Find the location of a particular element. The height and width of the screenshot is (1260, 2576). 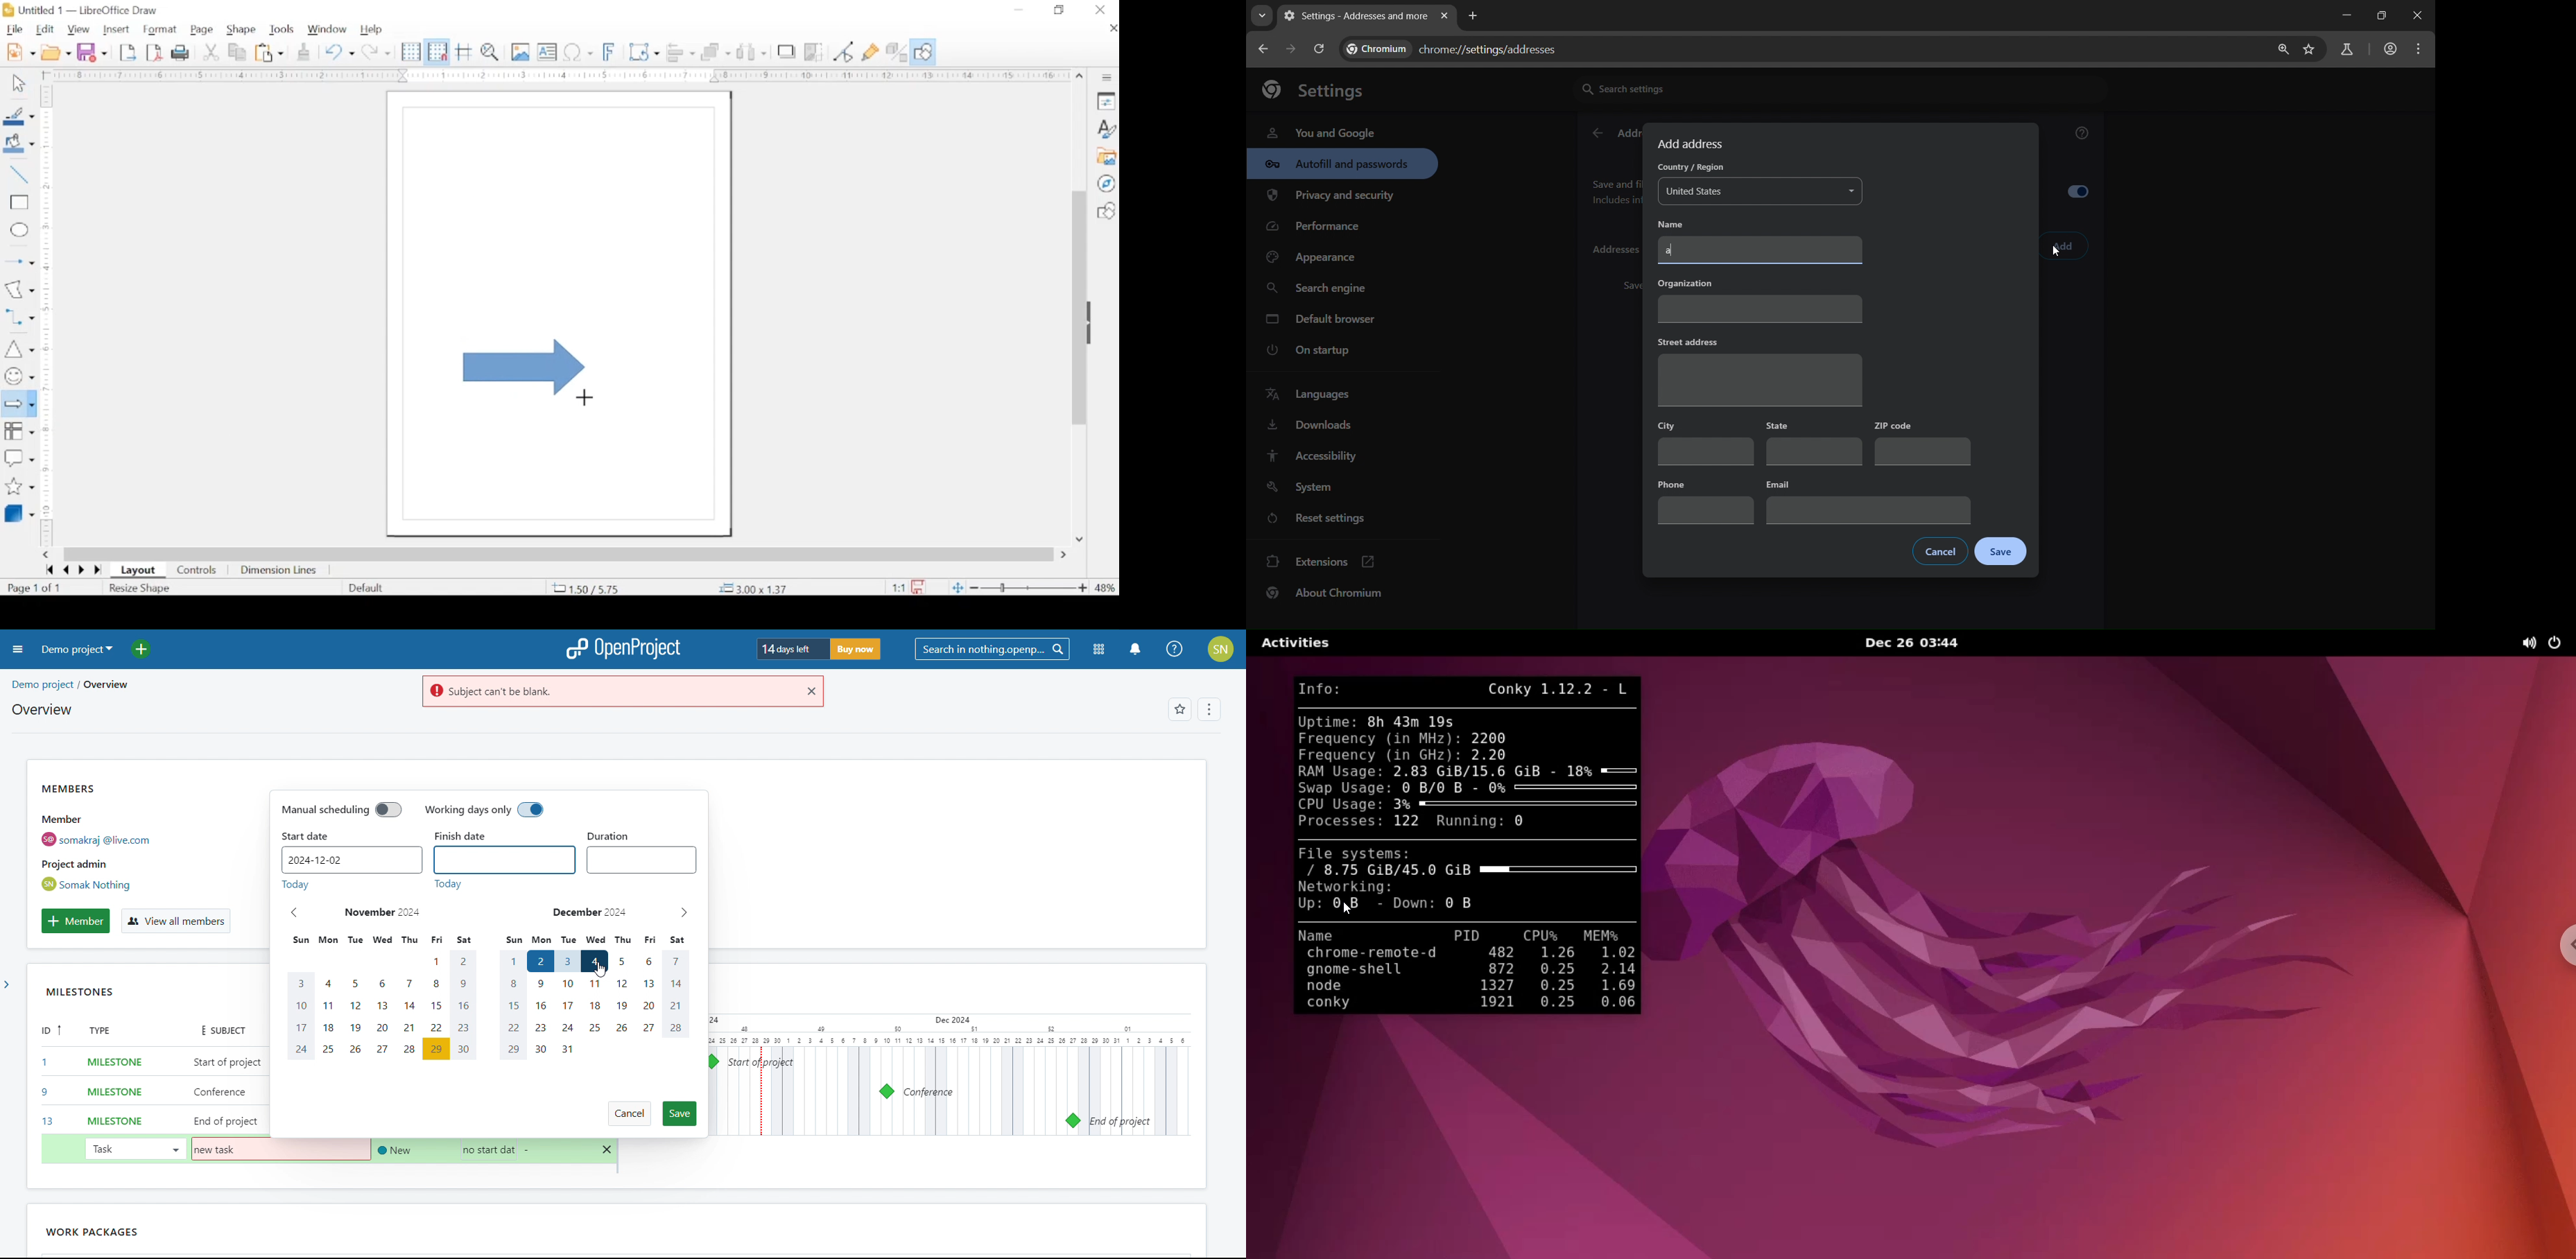

members is located at coordinates (119, 837).